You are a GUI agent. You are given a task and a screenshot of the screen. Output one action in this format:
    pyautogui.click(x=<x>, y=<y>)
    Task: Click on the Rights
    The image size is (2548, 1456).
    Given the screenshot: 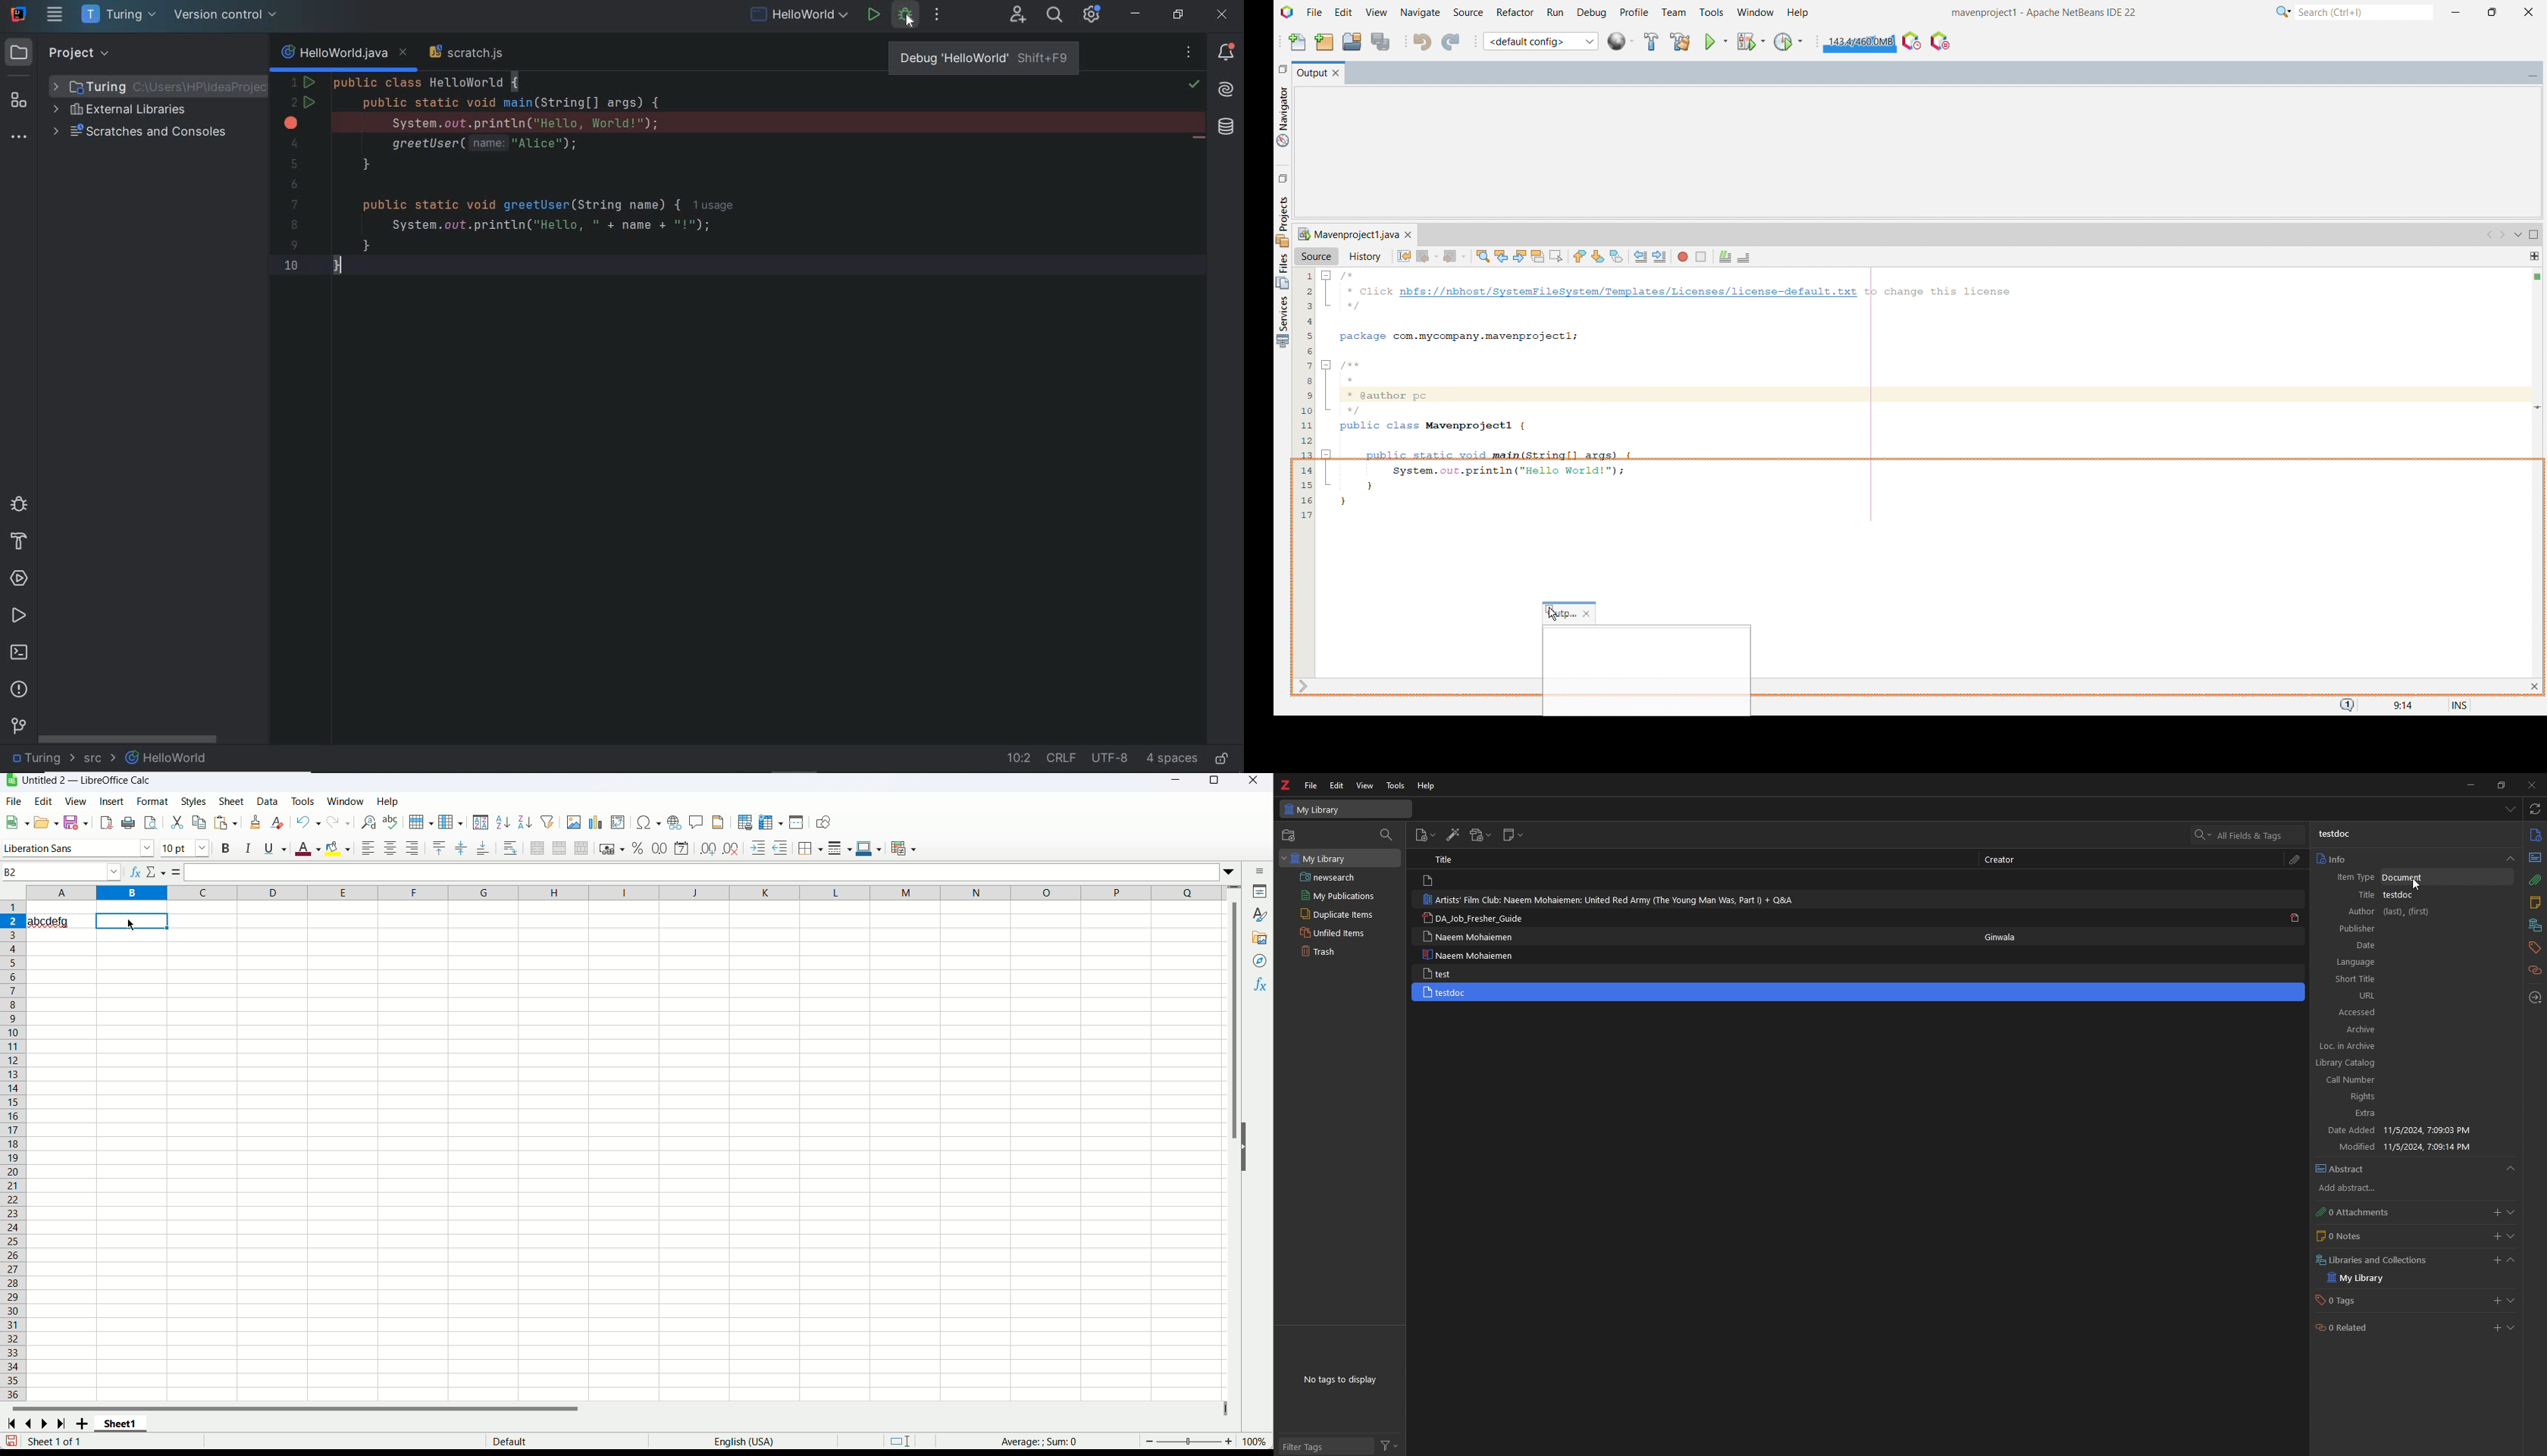 What is the action you would take?
    pyautogui.click(x=2412, y=1097)
    